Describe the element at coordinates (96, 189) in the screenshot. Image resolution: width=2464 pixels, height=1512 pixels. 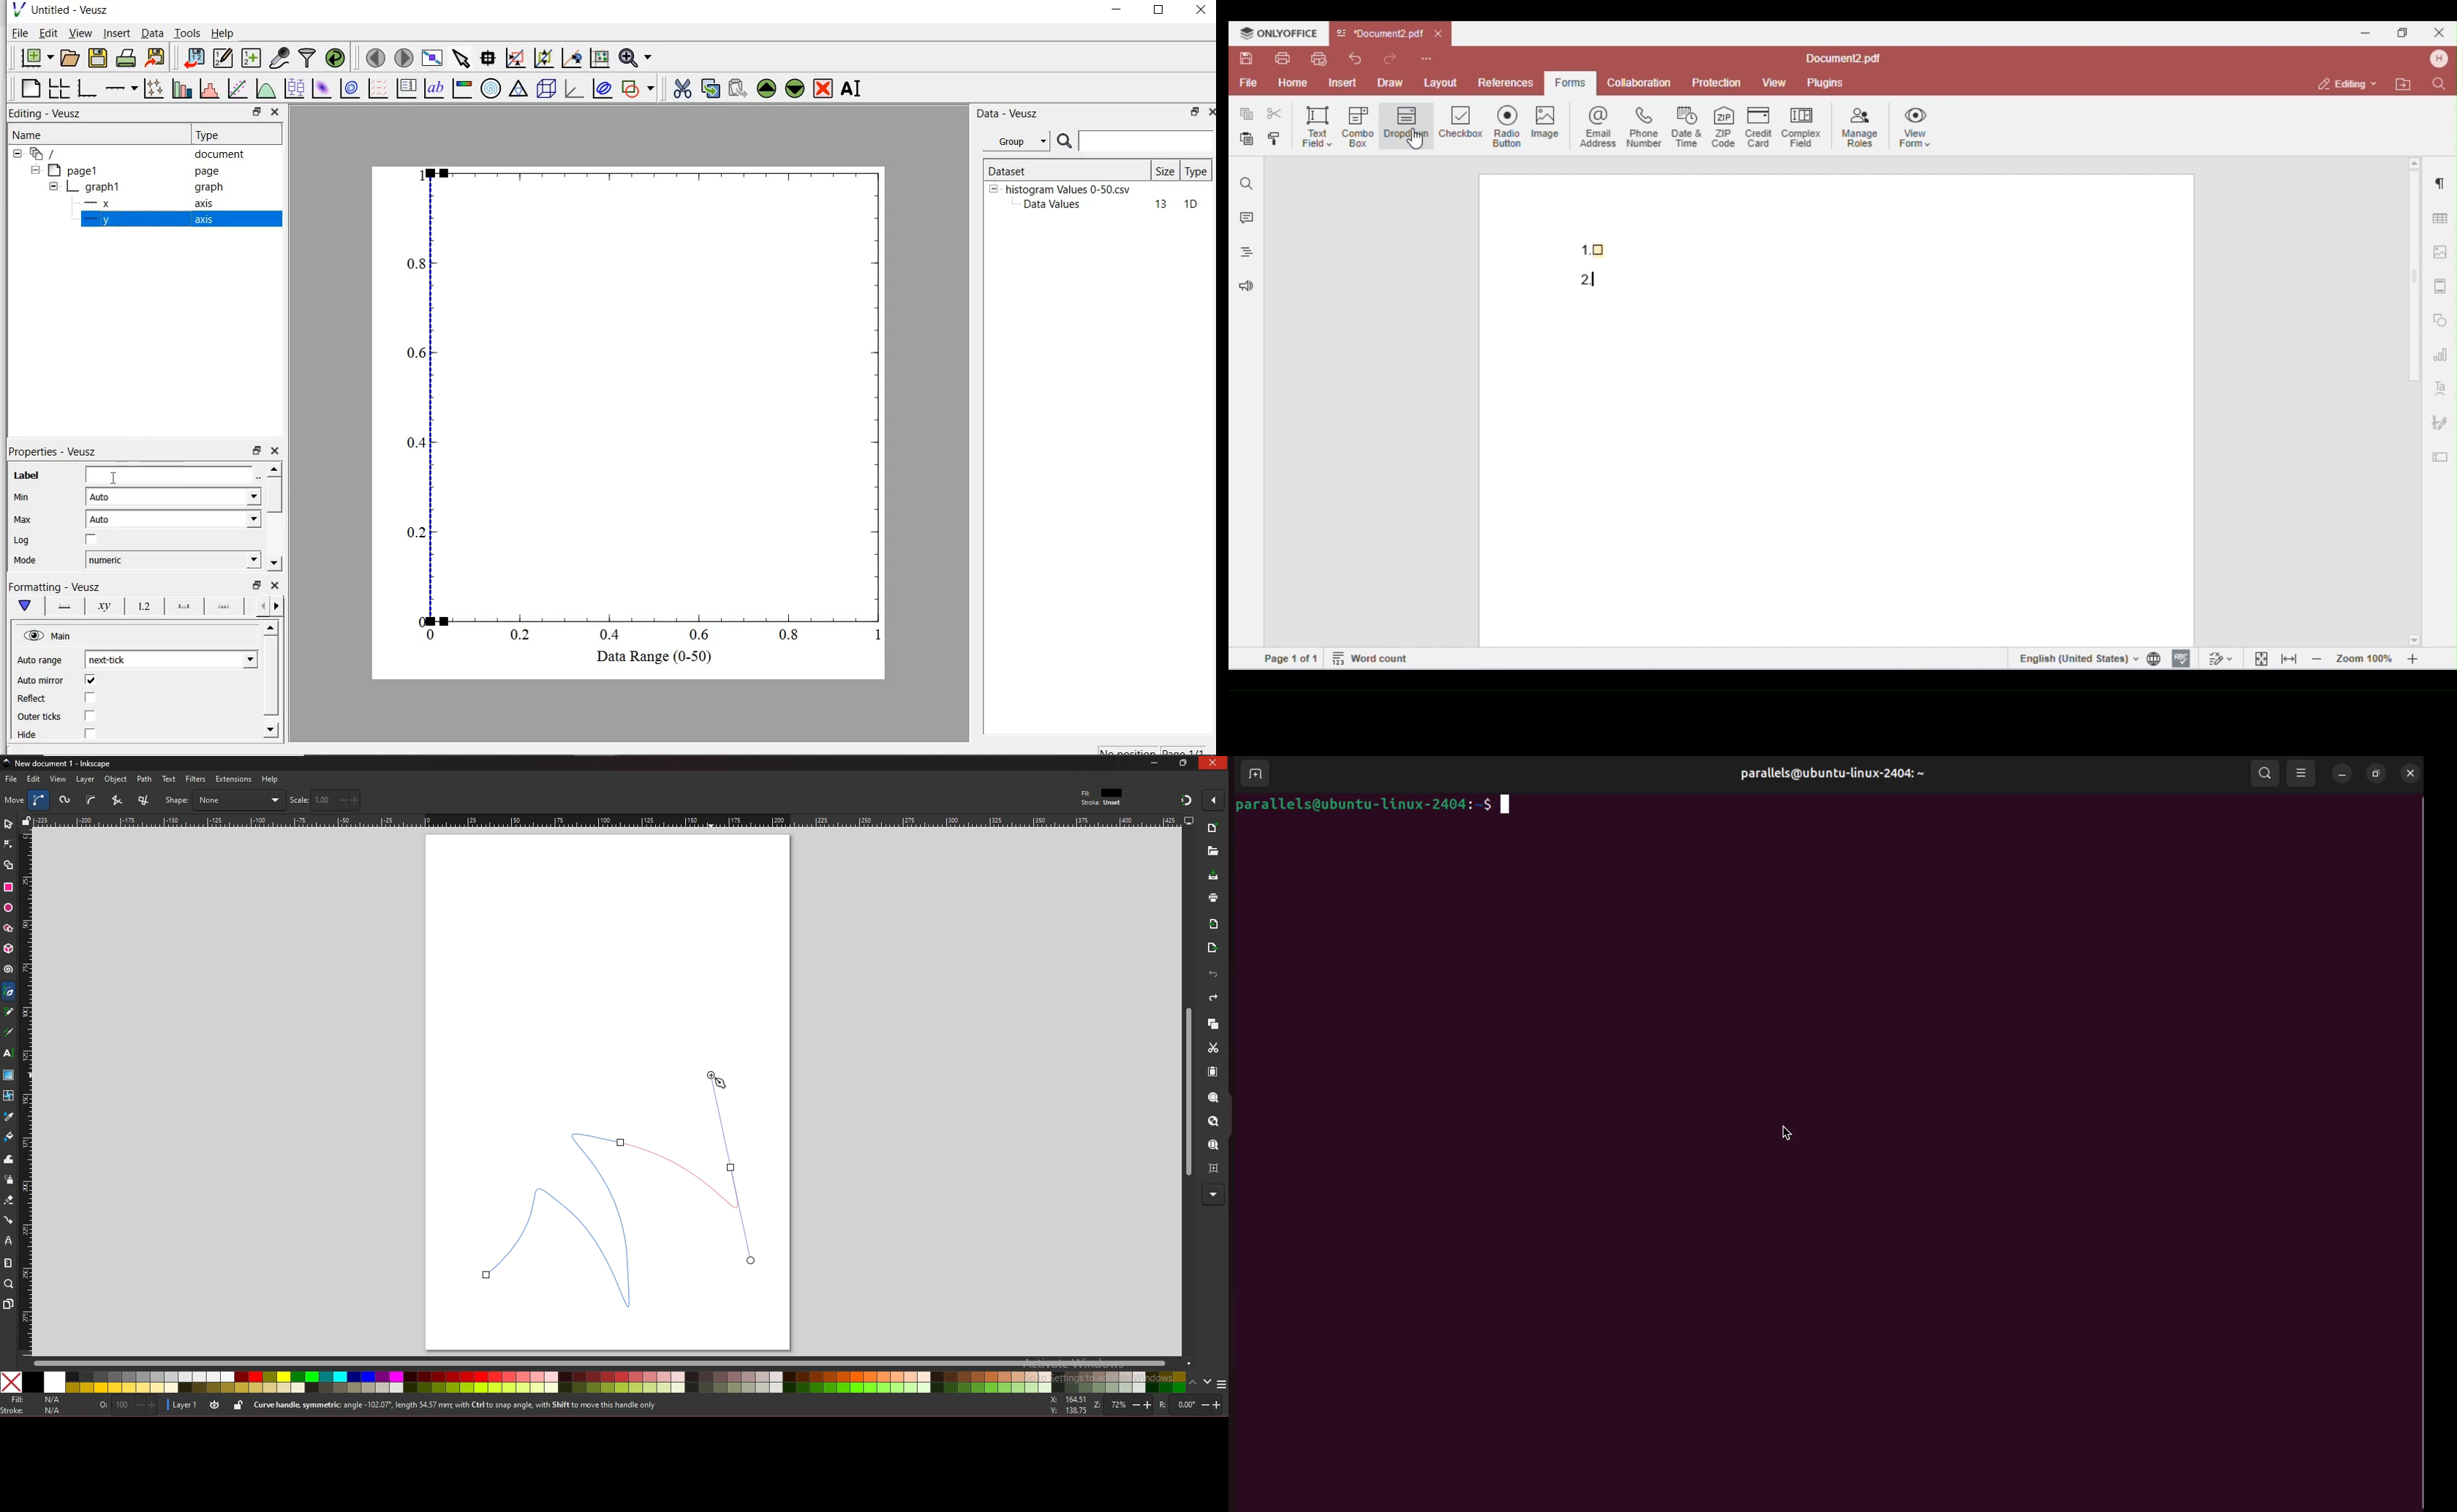
I see `graph1` at that location.